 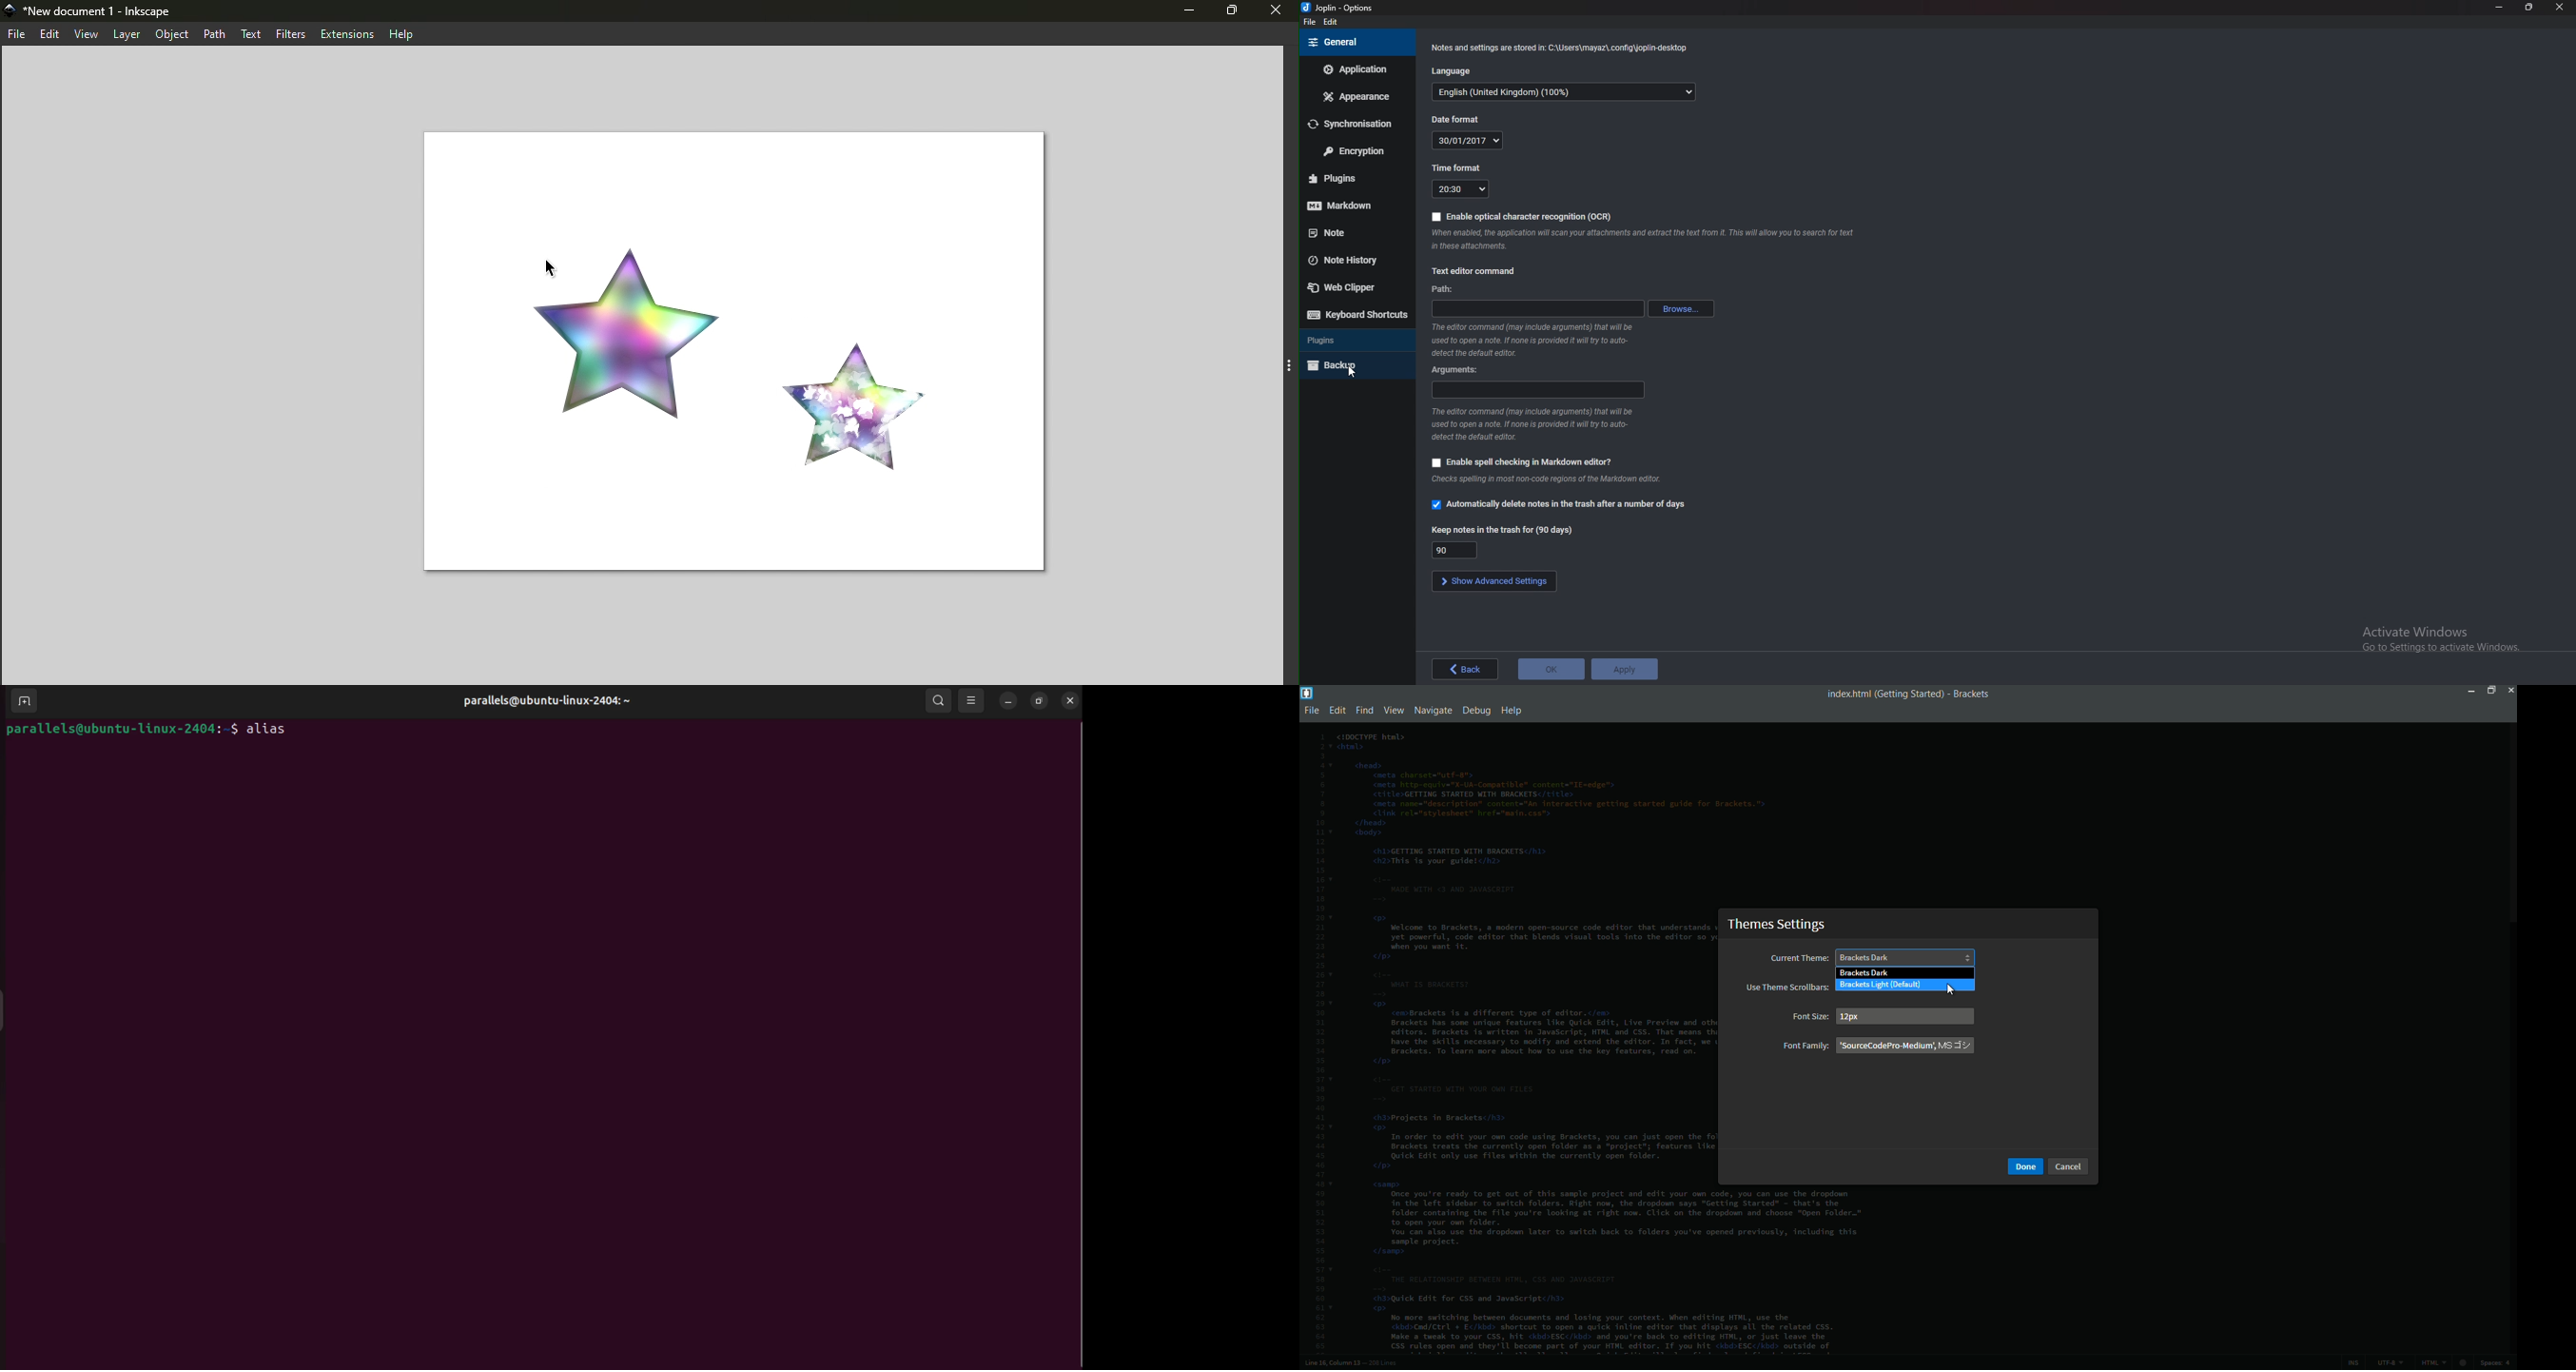 What do you see at coordinates (1470, 140) in the screenshot?
I see `30/01/2017` at bounding box center [1470, 140].